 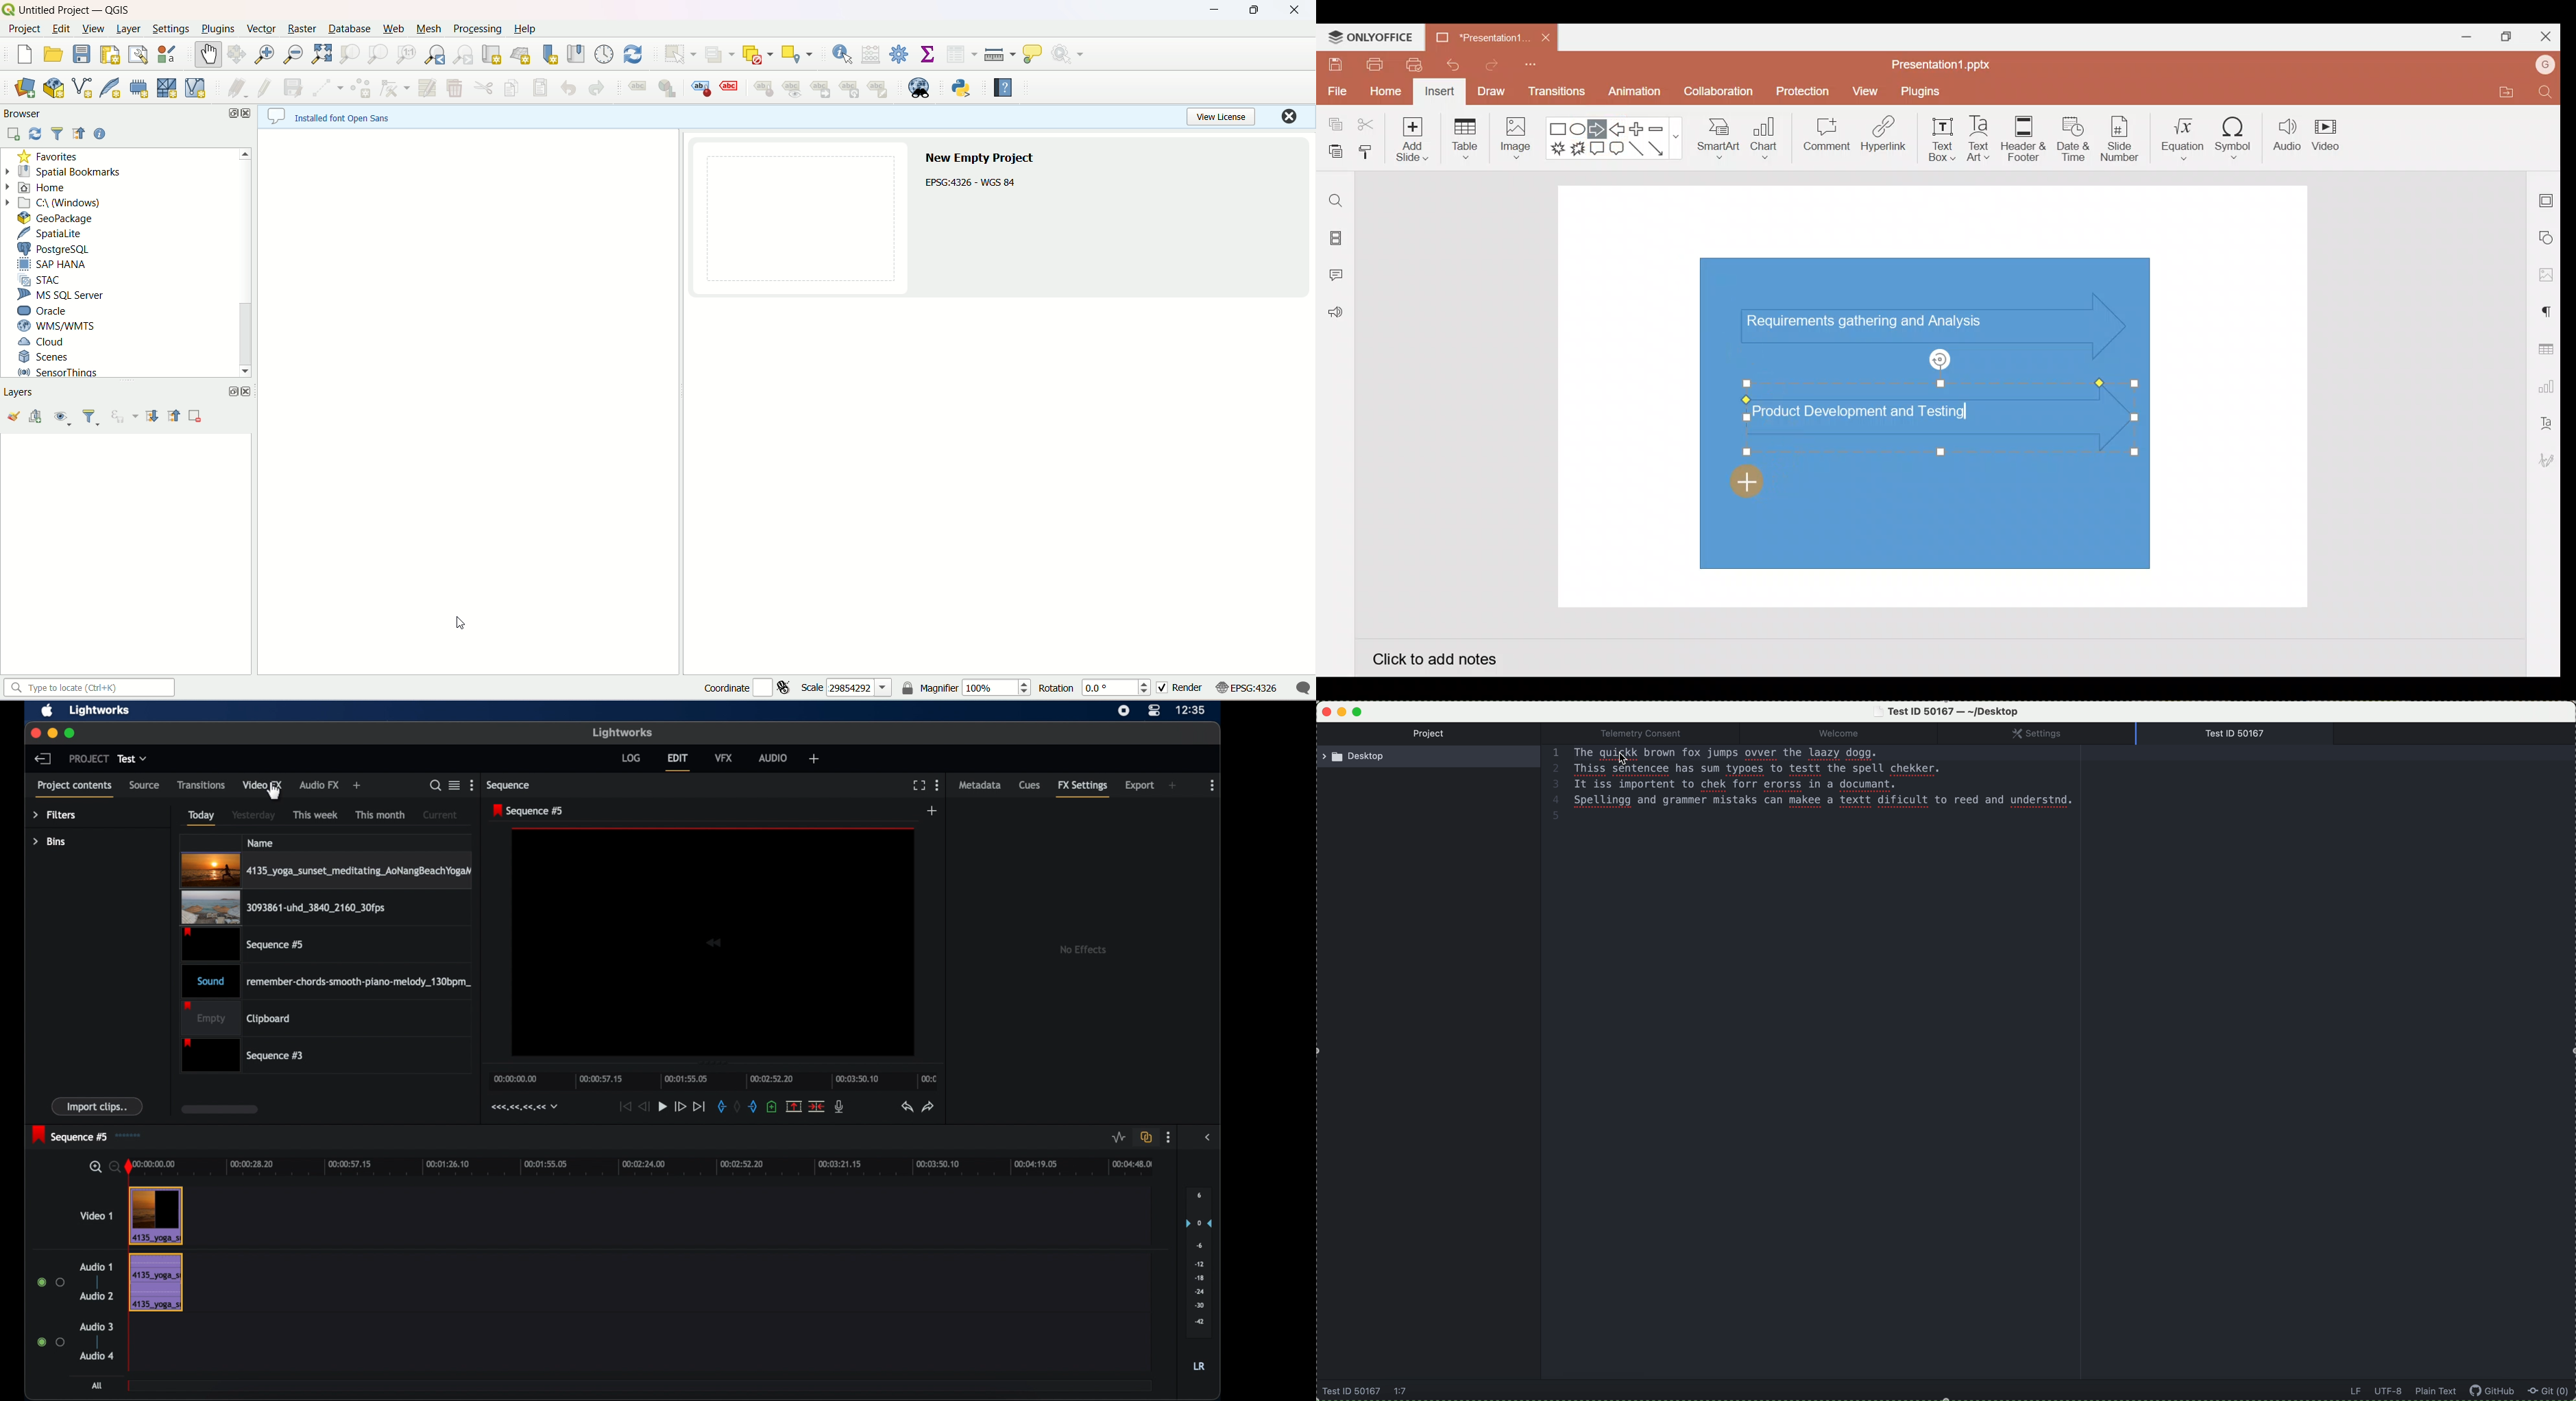 I want to click on Collaboration, so click(x=1717, y=97).